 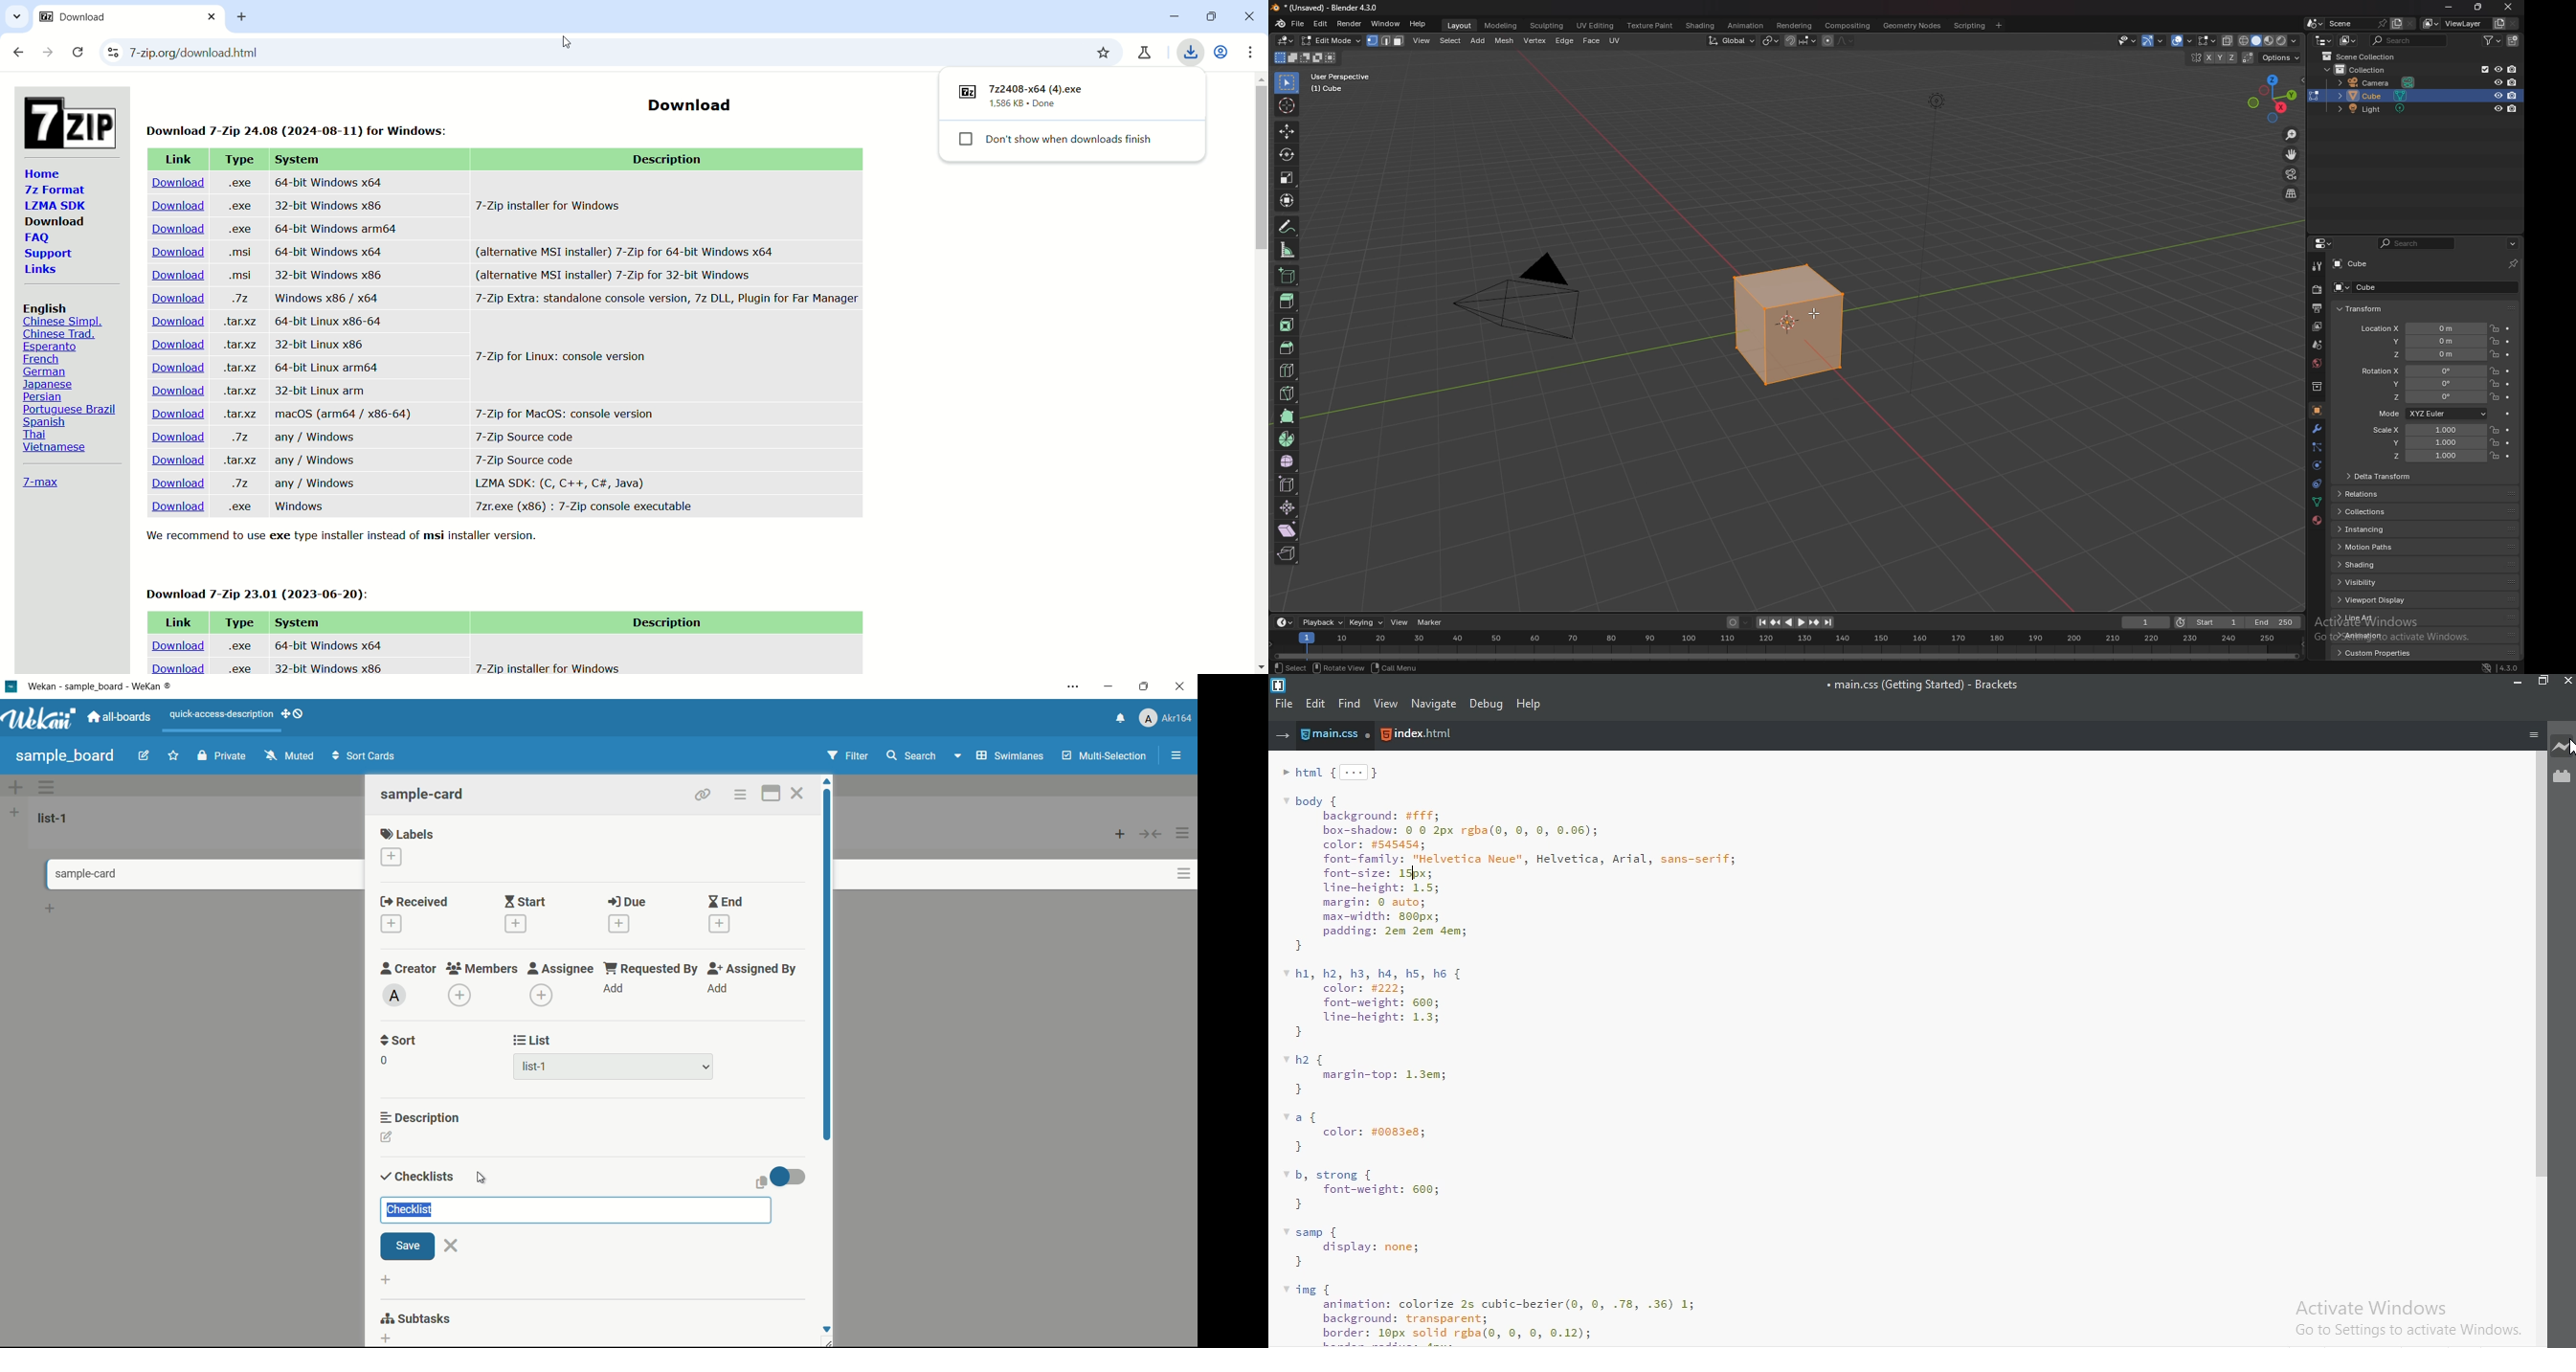 What do you see at coordinates (386, 1336) in the screenshot?
I see `add subtasks` at bounding box center [386, 1336].